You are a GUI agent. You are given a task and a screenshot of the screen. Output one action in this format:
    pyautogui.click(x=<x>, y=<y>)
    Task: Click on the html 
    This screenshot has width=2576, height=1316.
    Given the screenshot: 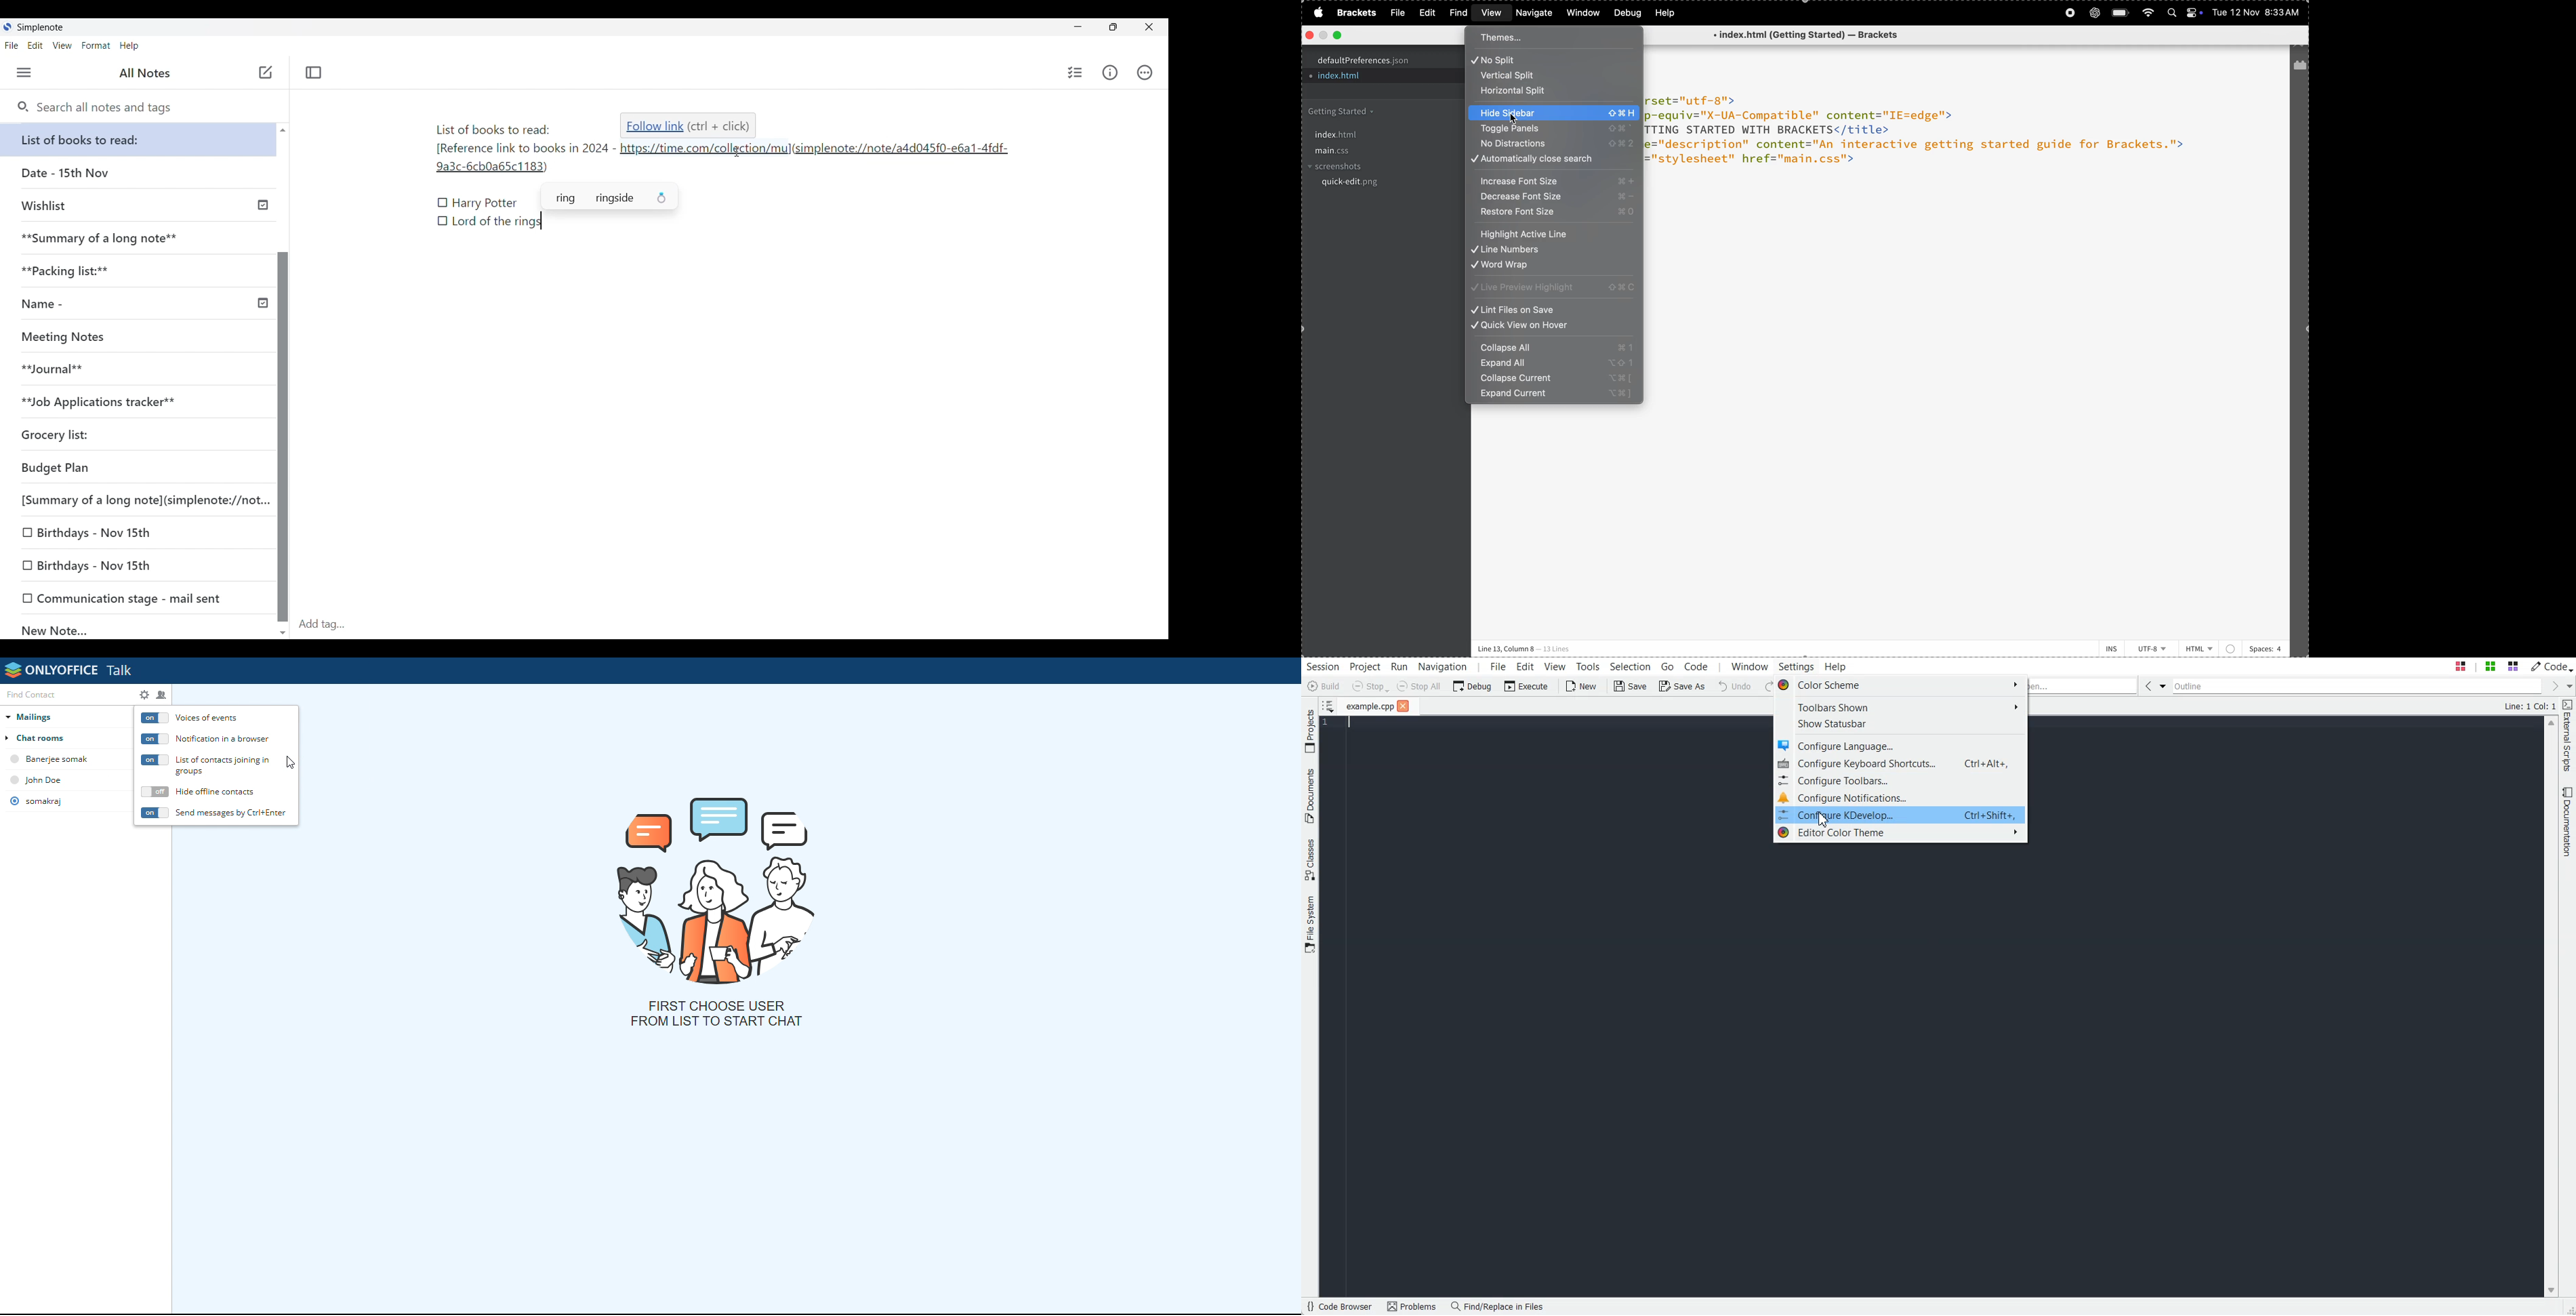 What is the action you would take?
    pyautogui.click(x=2210, y=646)
    